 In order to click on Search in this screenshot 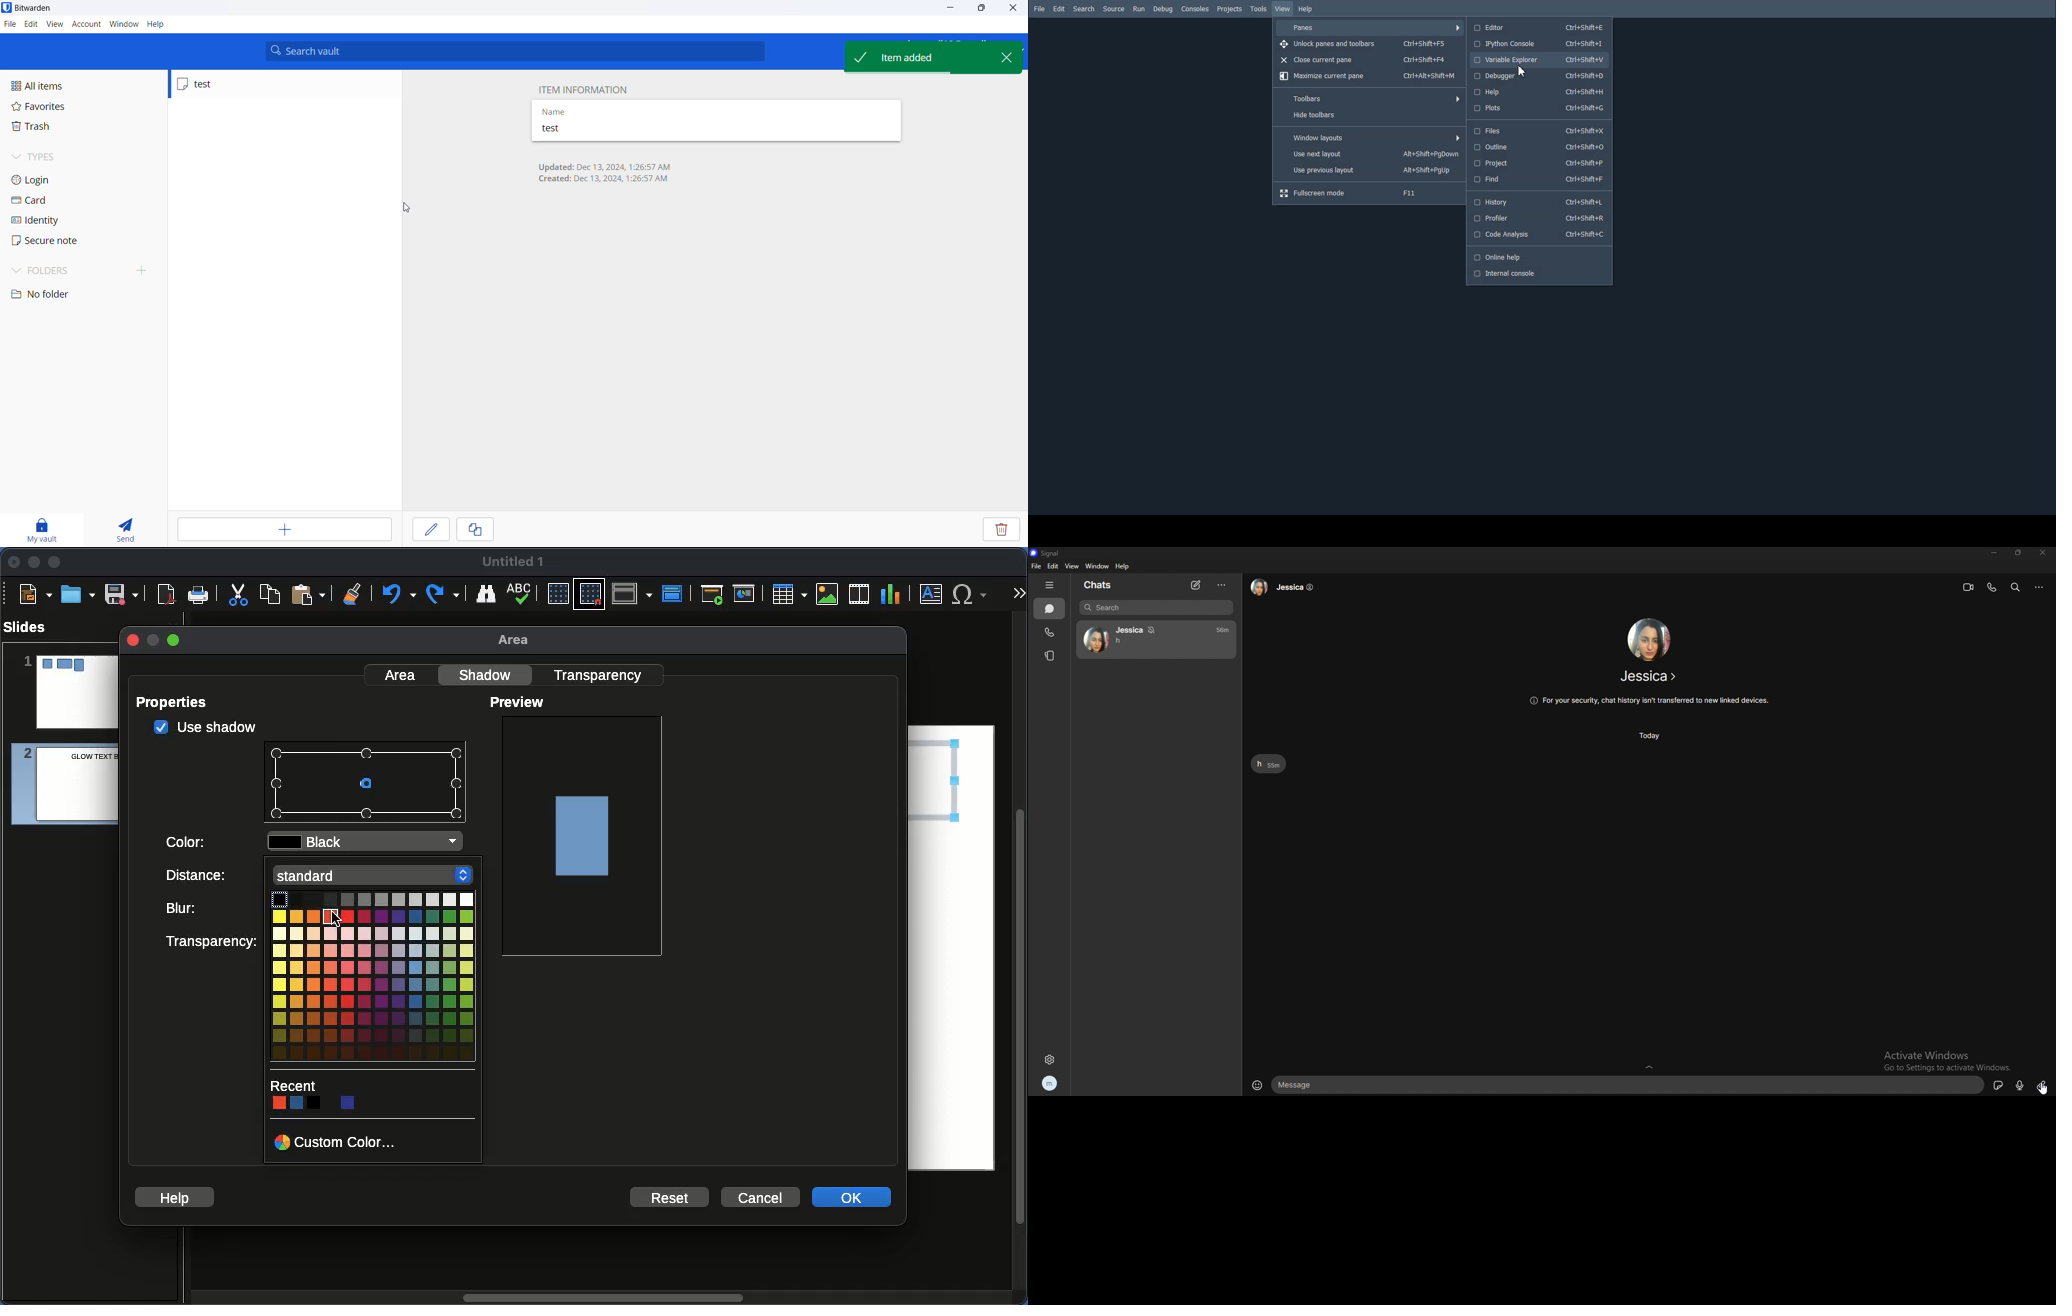, I will do `click(1084, 9)`.